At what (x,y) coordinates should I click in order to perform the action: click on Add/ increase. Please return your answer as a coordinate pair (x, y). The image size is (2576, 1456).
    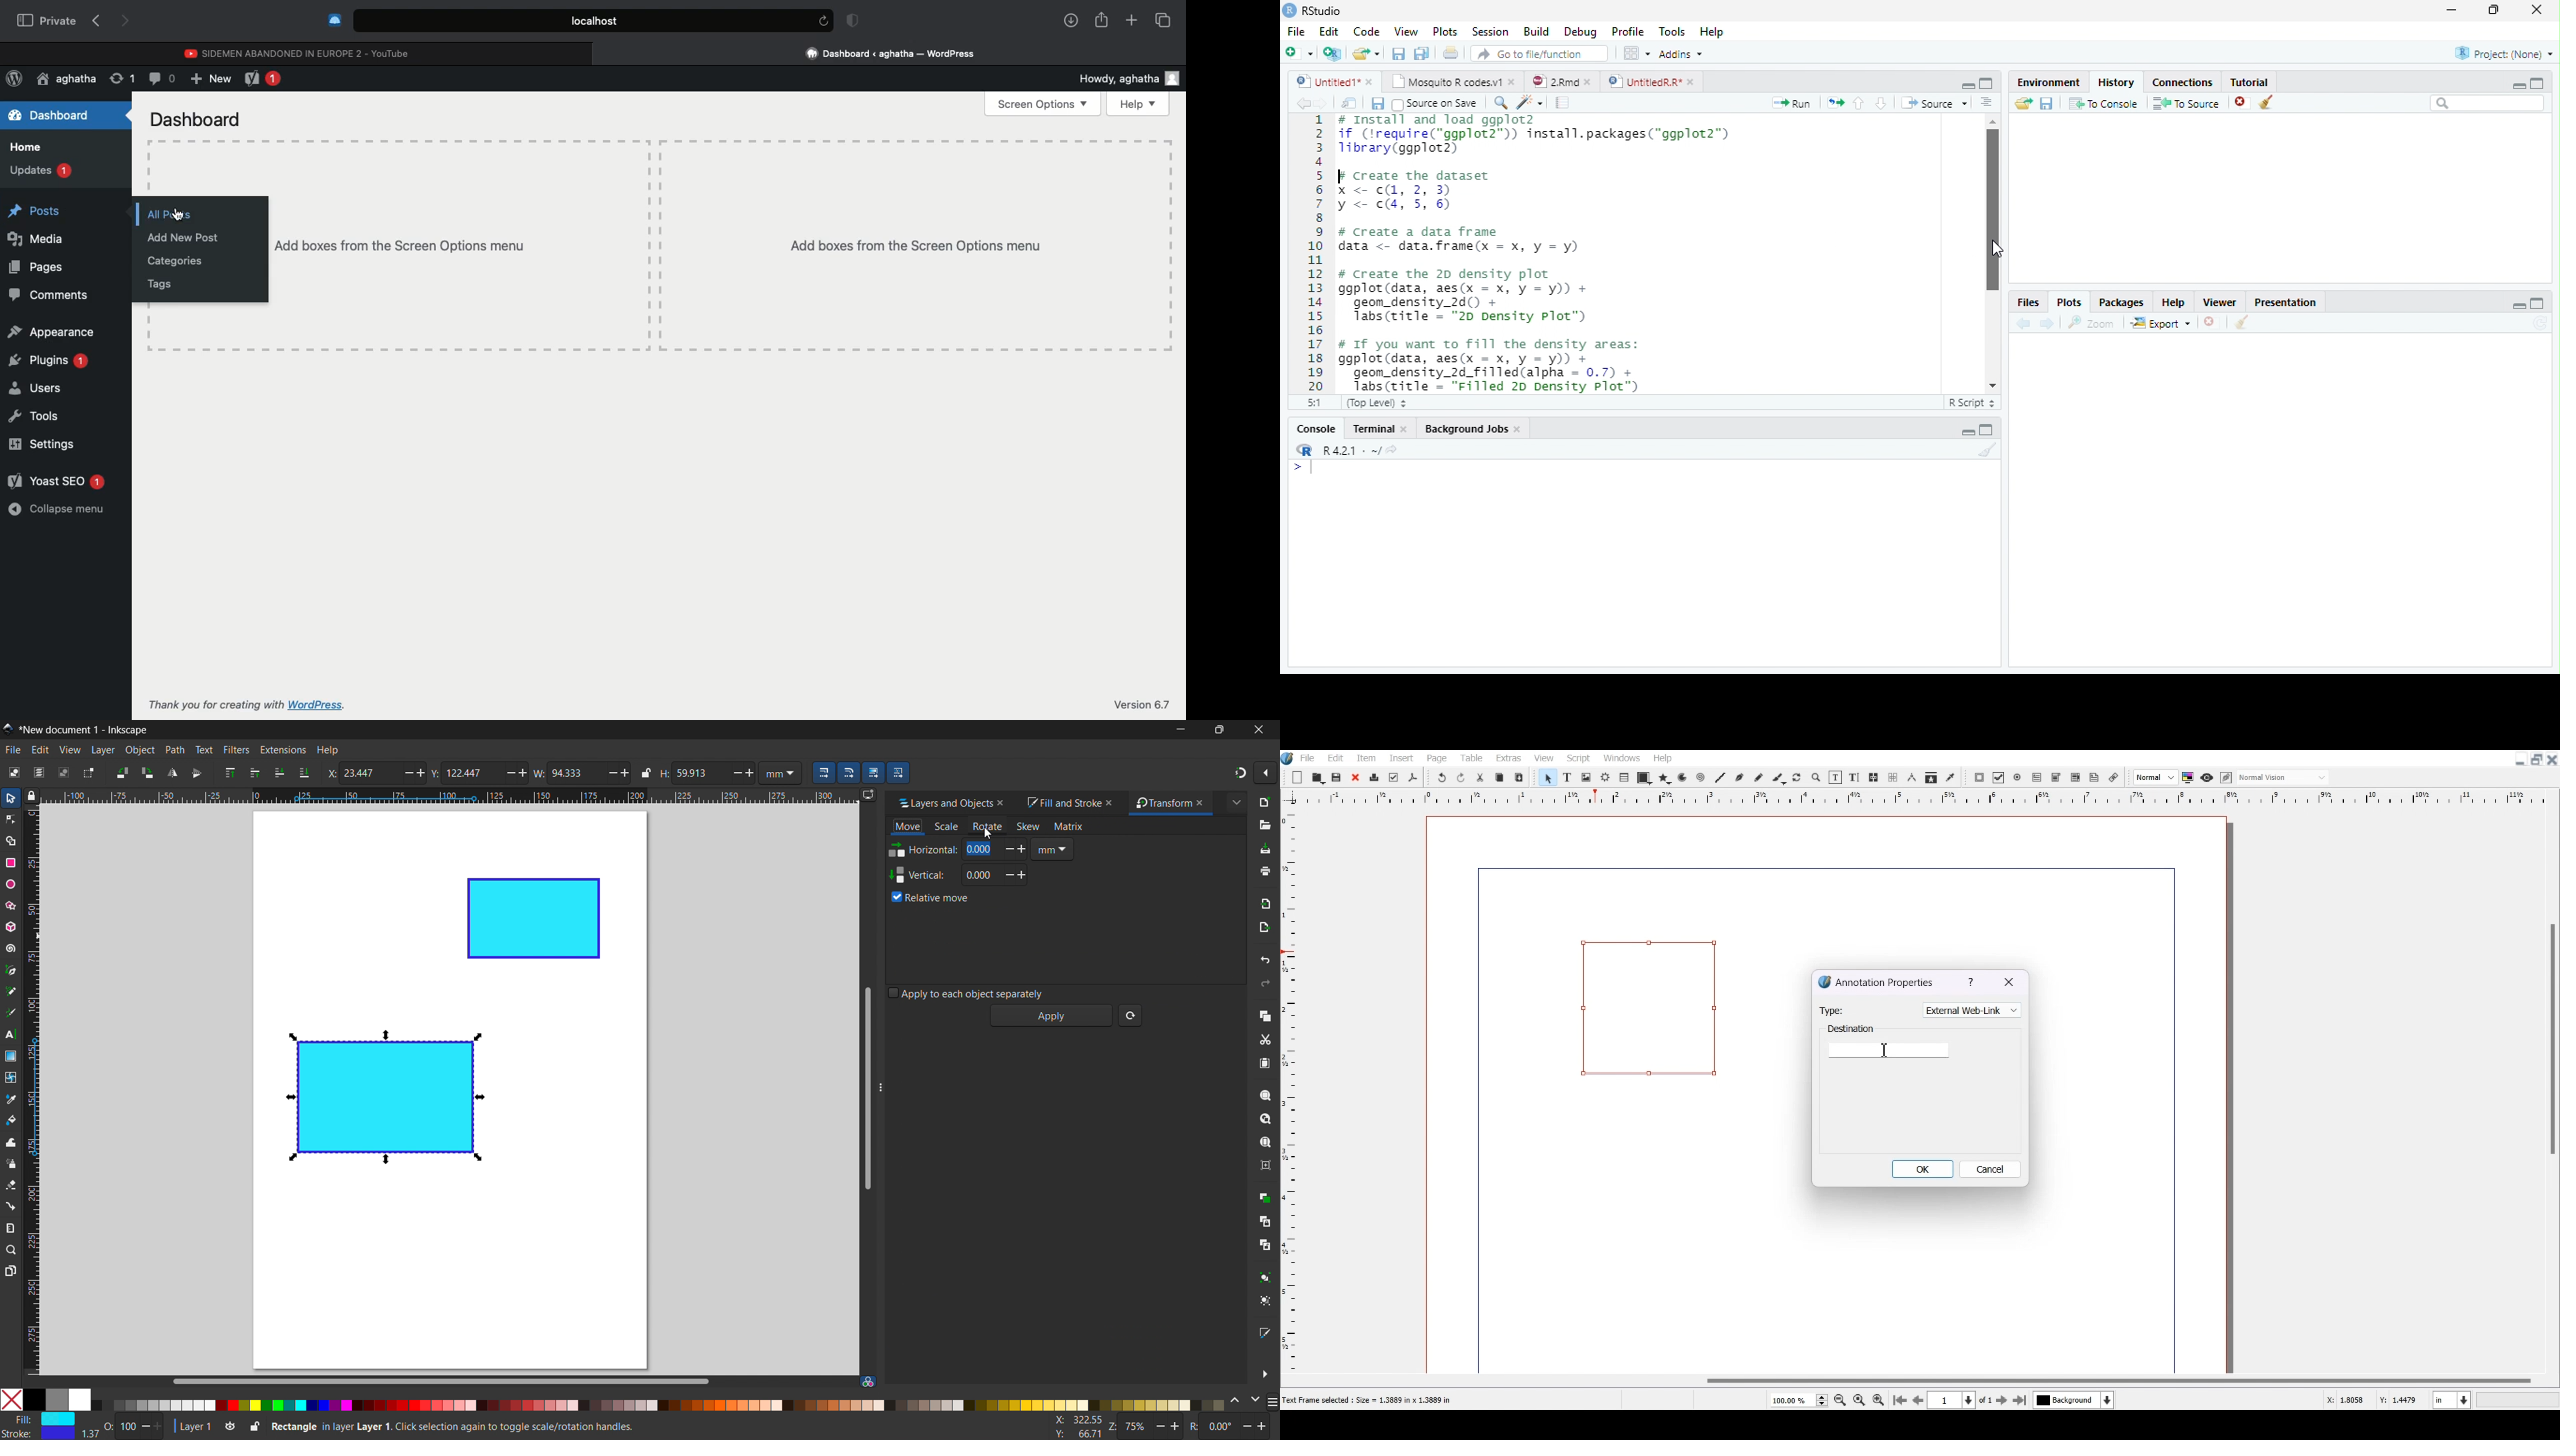
    Looking at the image, I should click on (750, 771).